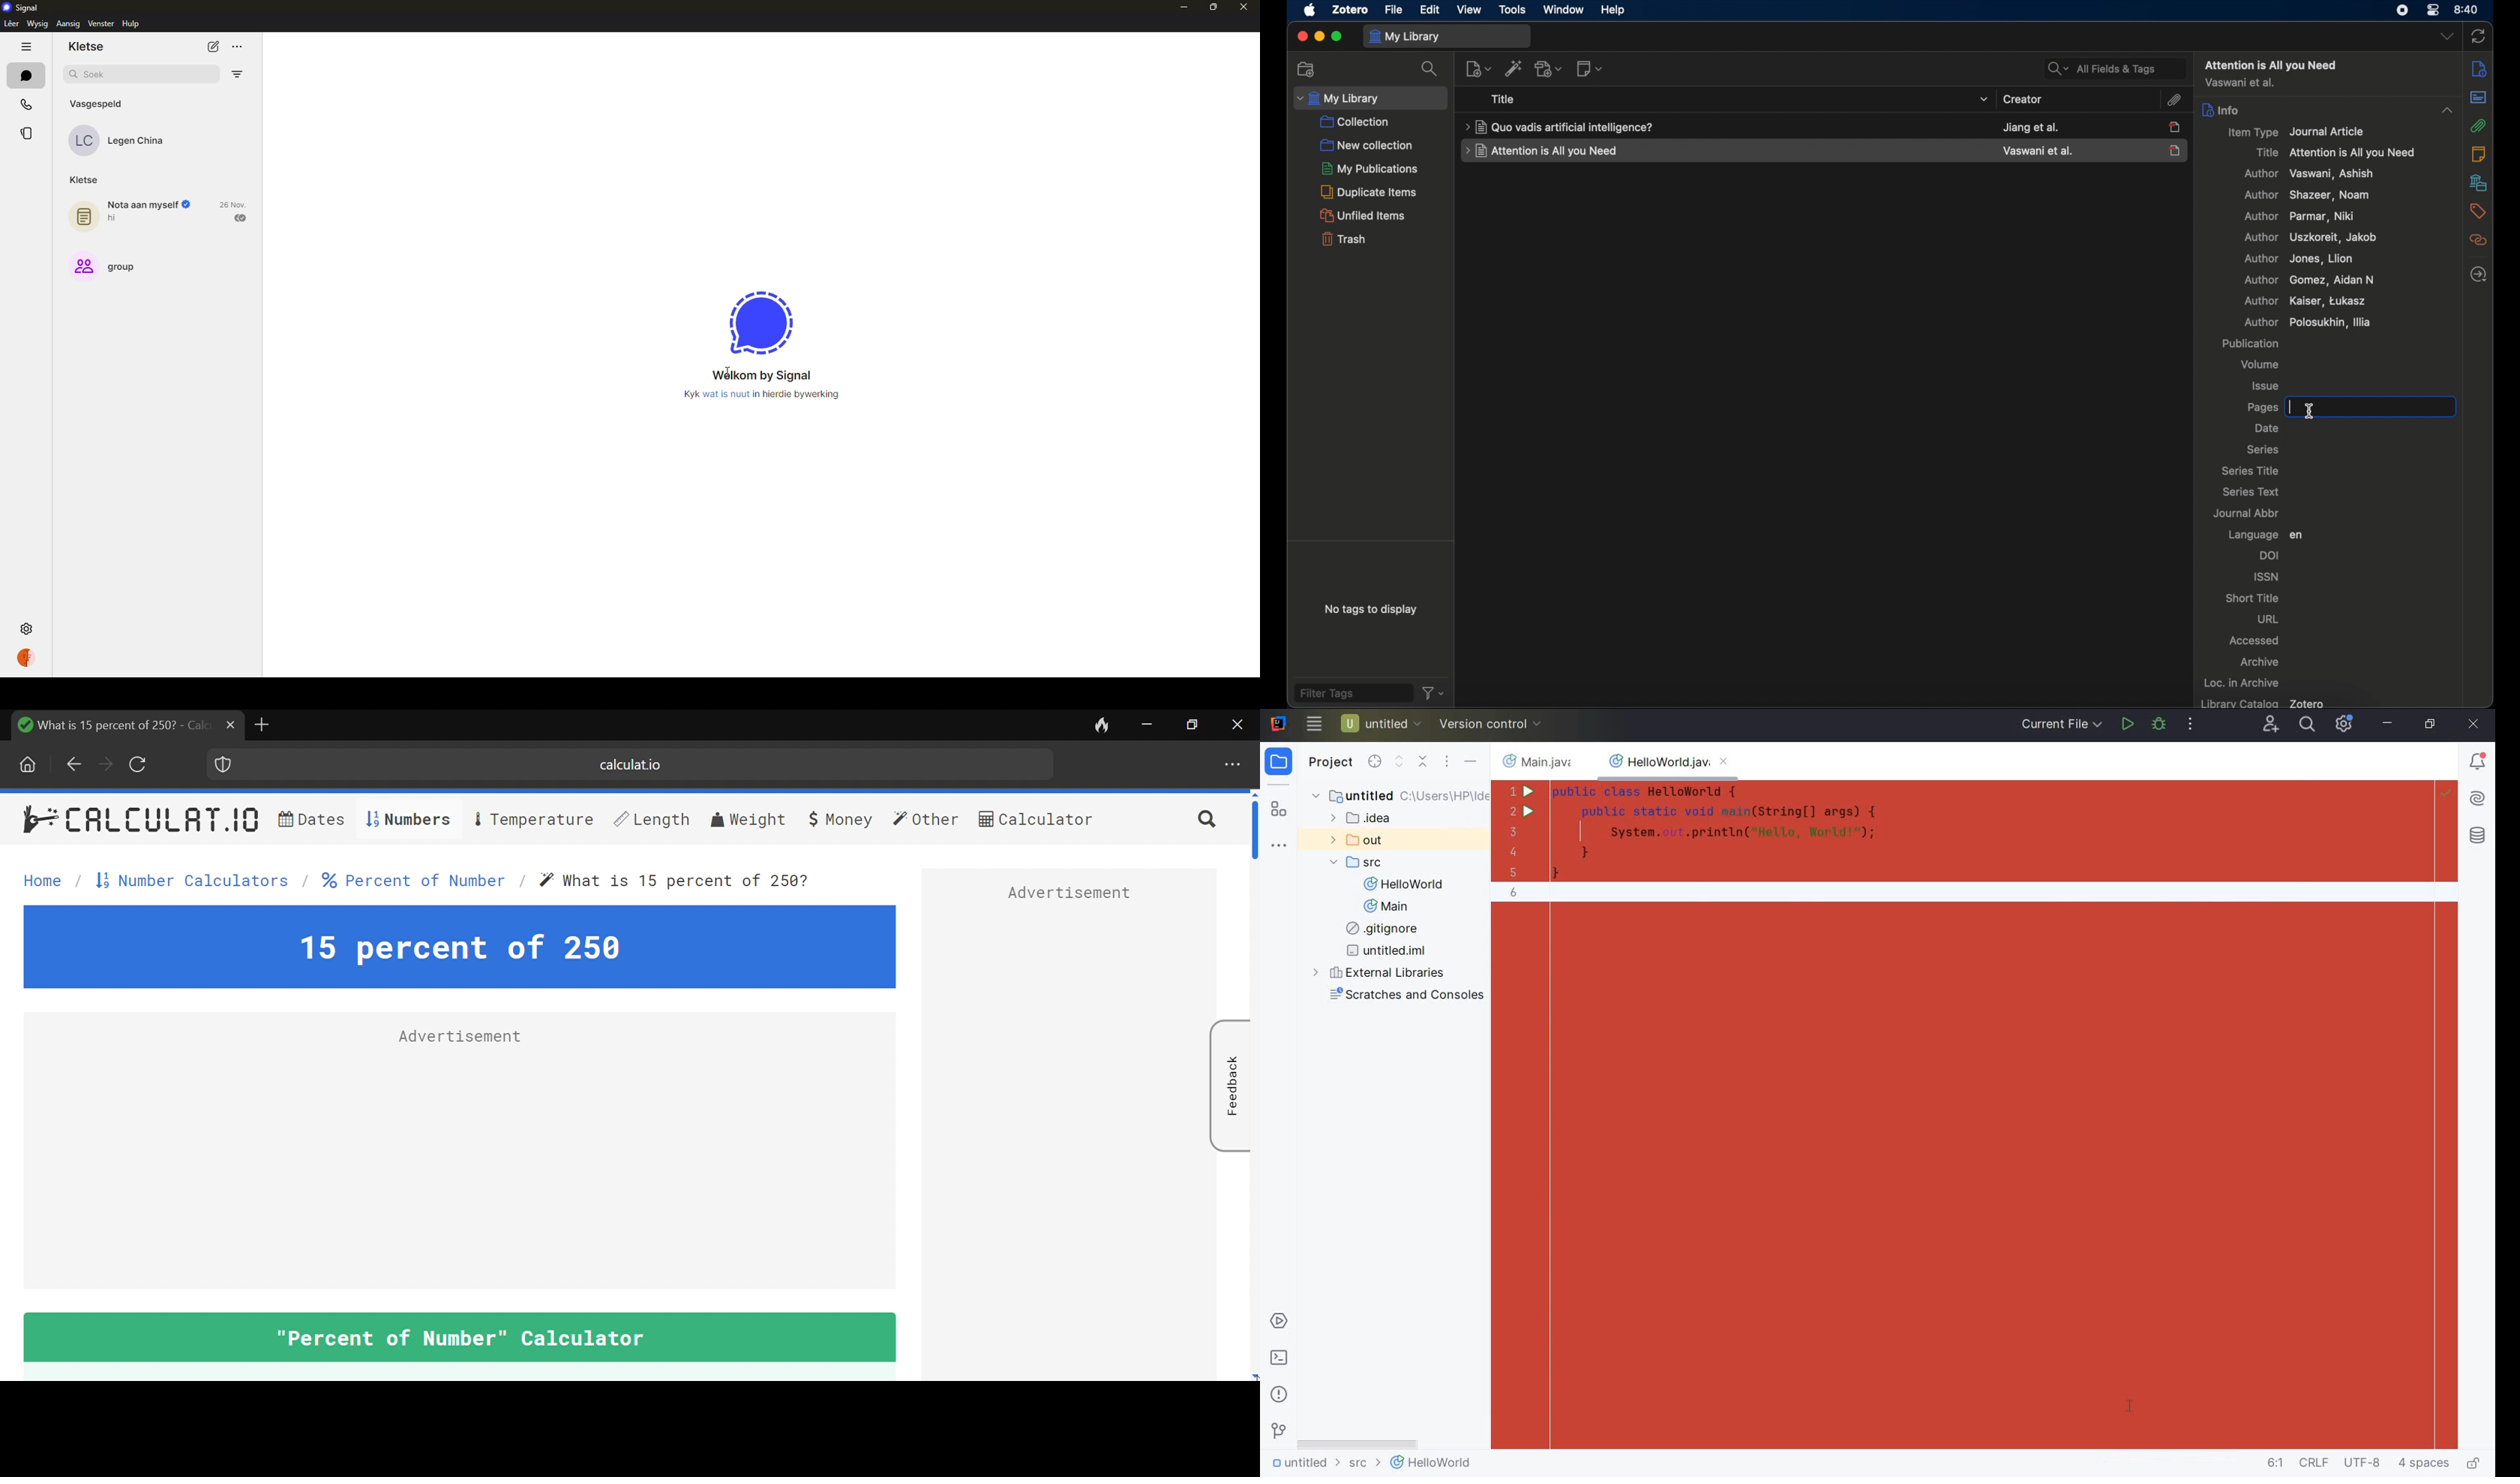 The image size is (2520, 1484). Describe the element at coordinates (2308, 280) in the screenshot. I see `author Gomez, Aidan n` at that location.